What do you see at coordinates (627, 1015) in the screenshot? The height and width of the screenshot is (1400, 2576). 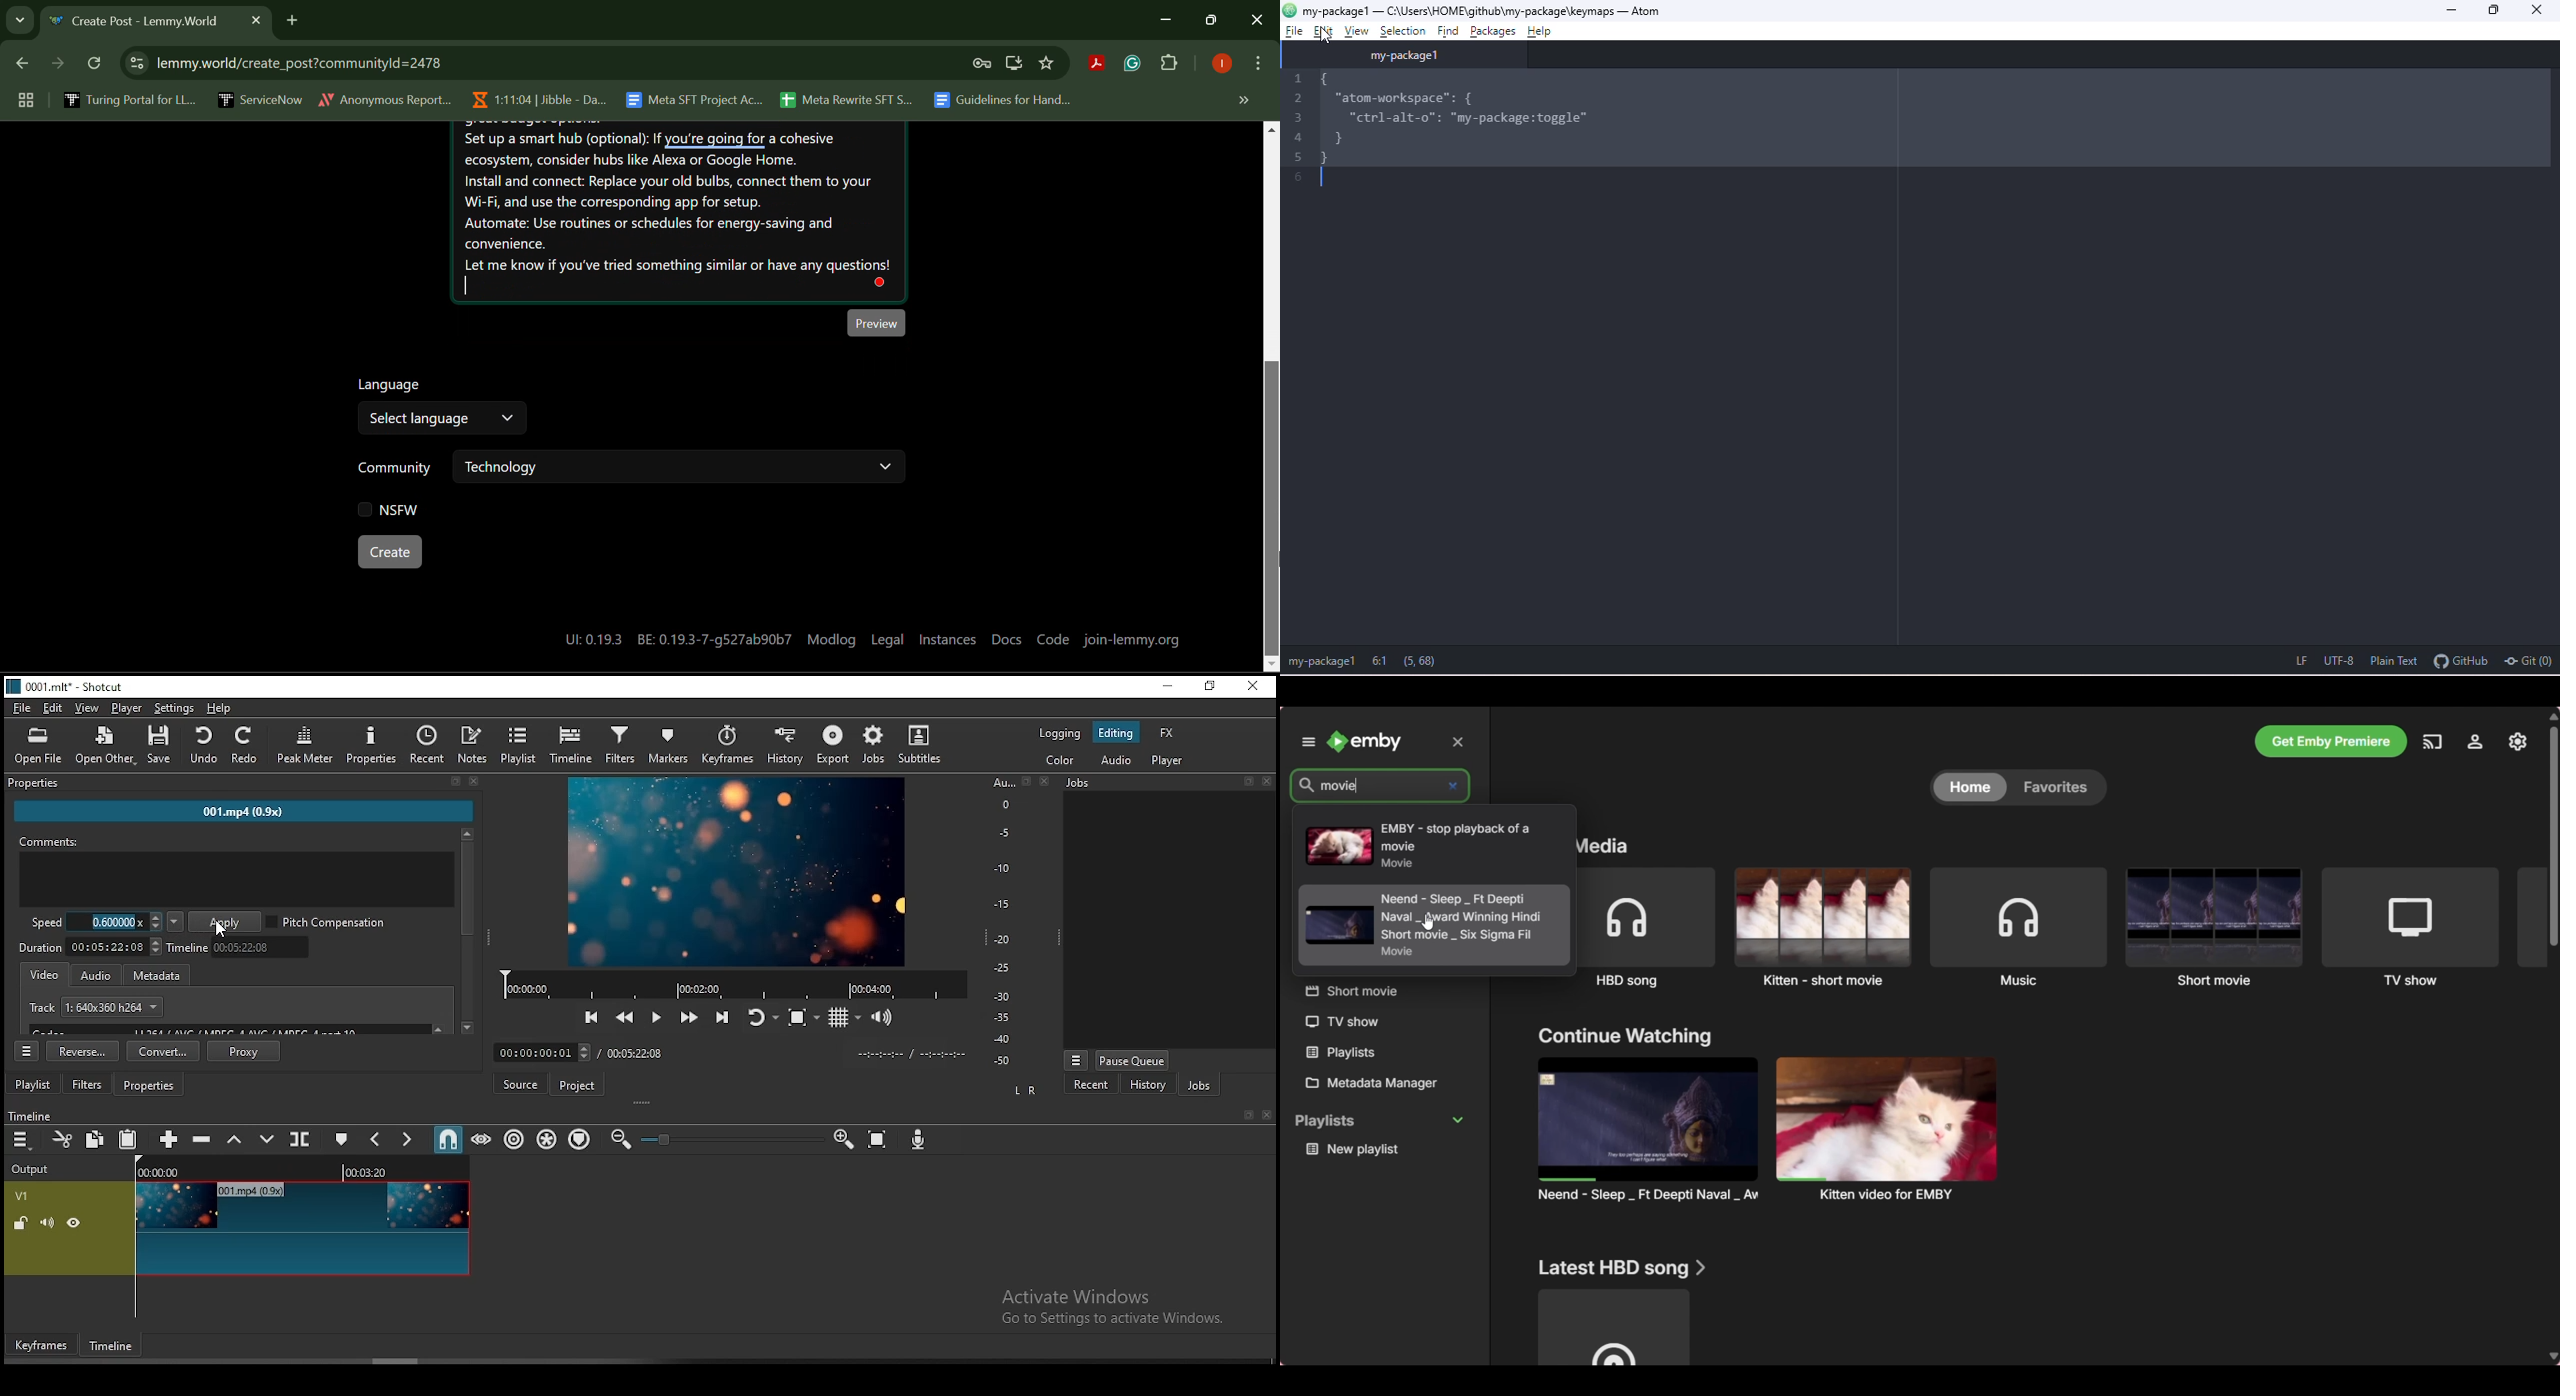 I see `play quickly backward` at bounding box center [627, 1015].